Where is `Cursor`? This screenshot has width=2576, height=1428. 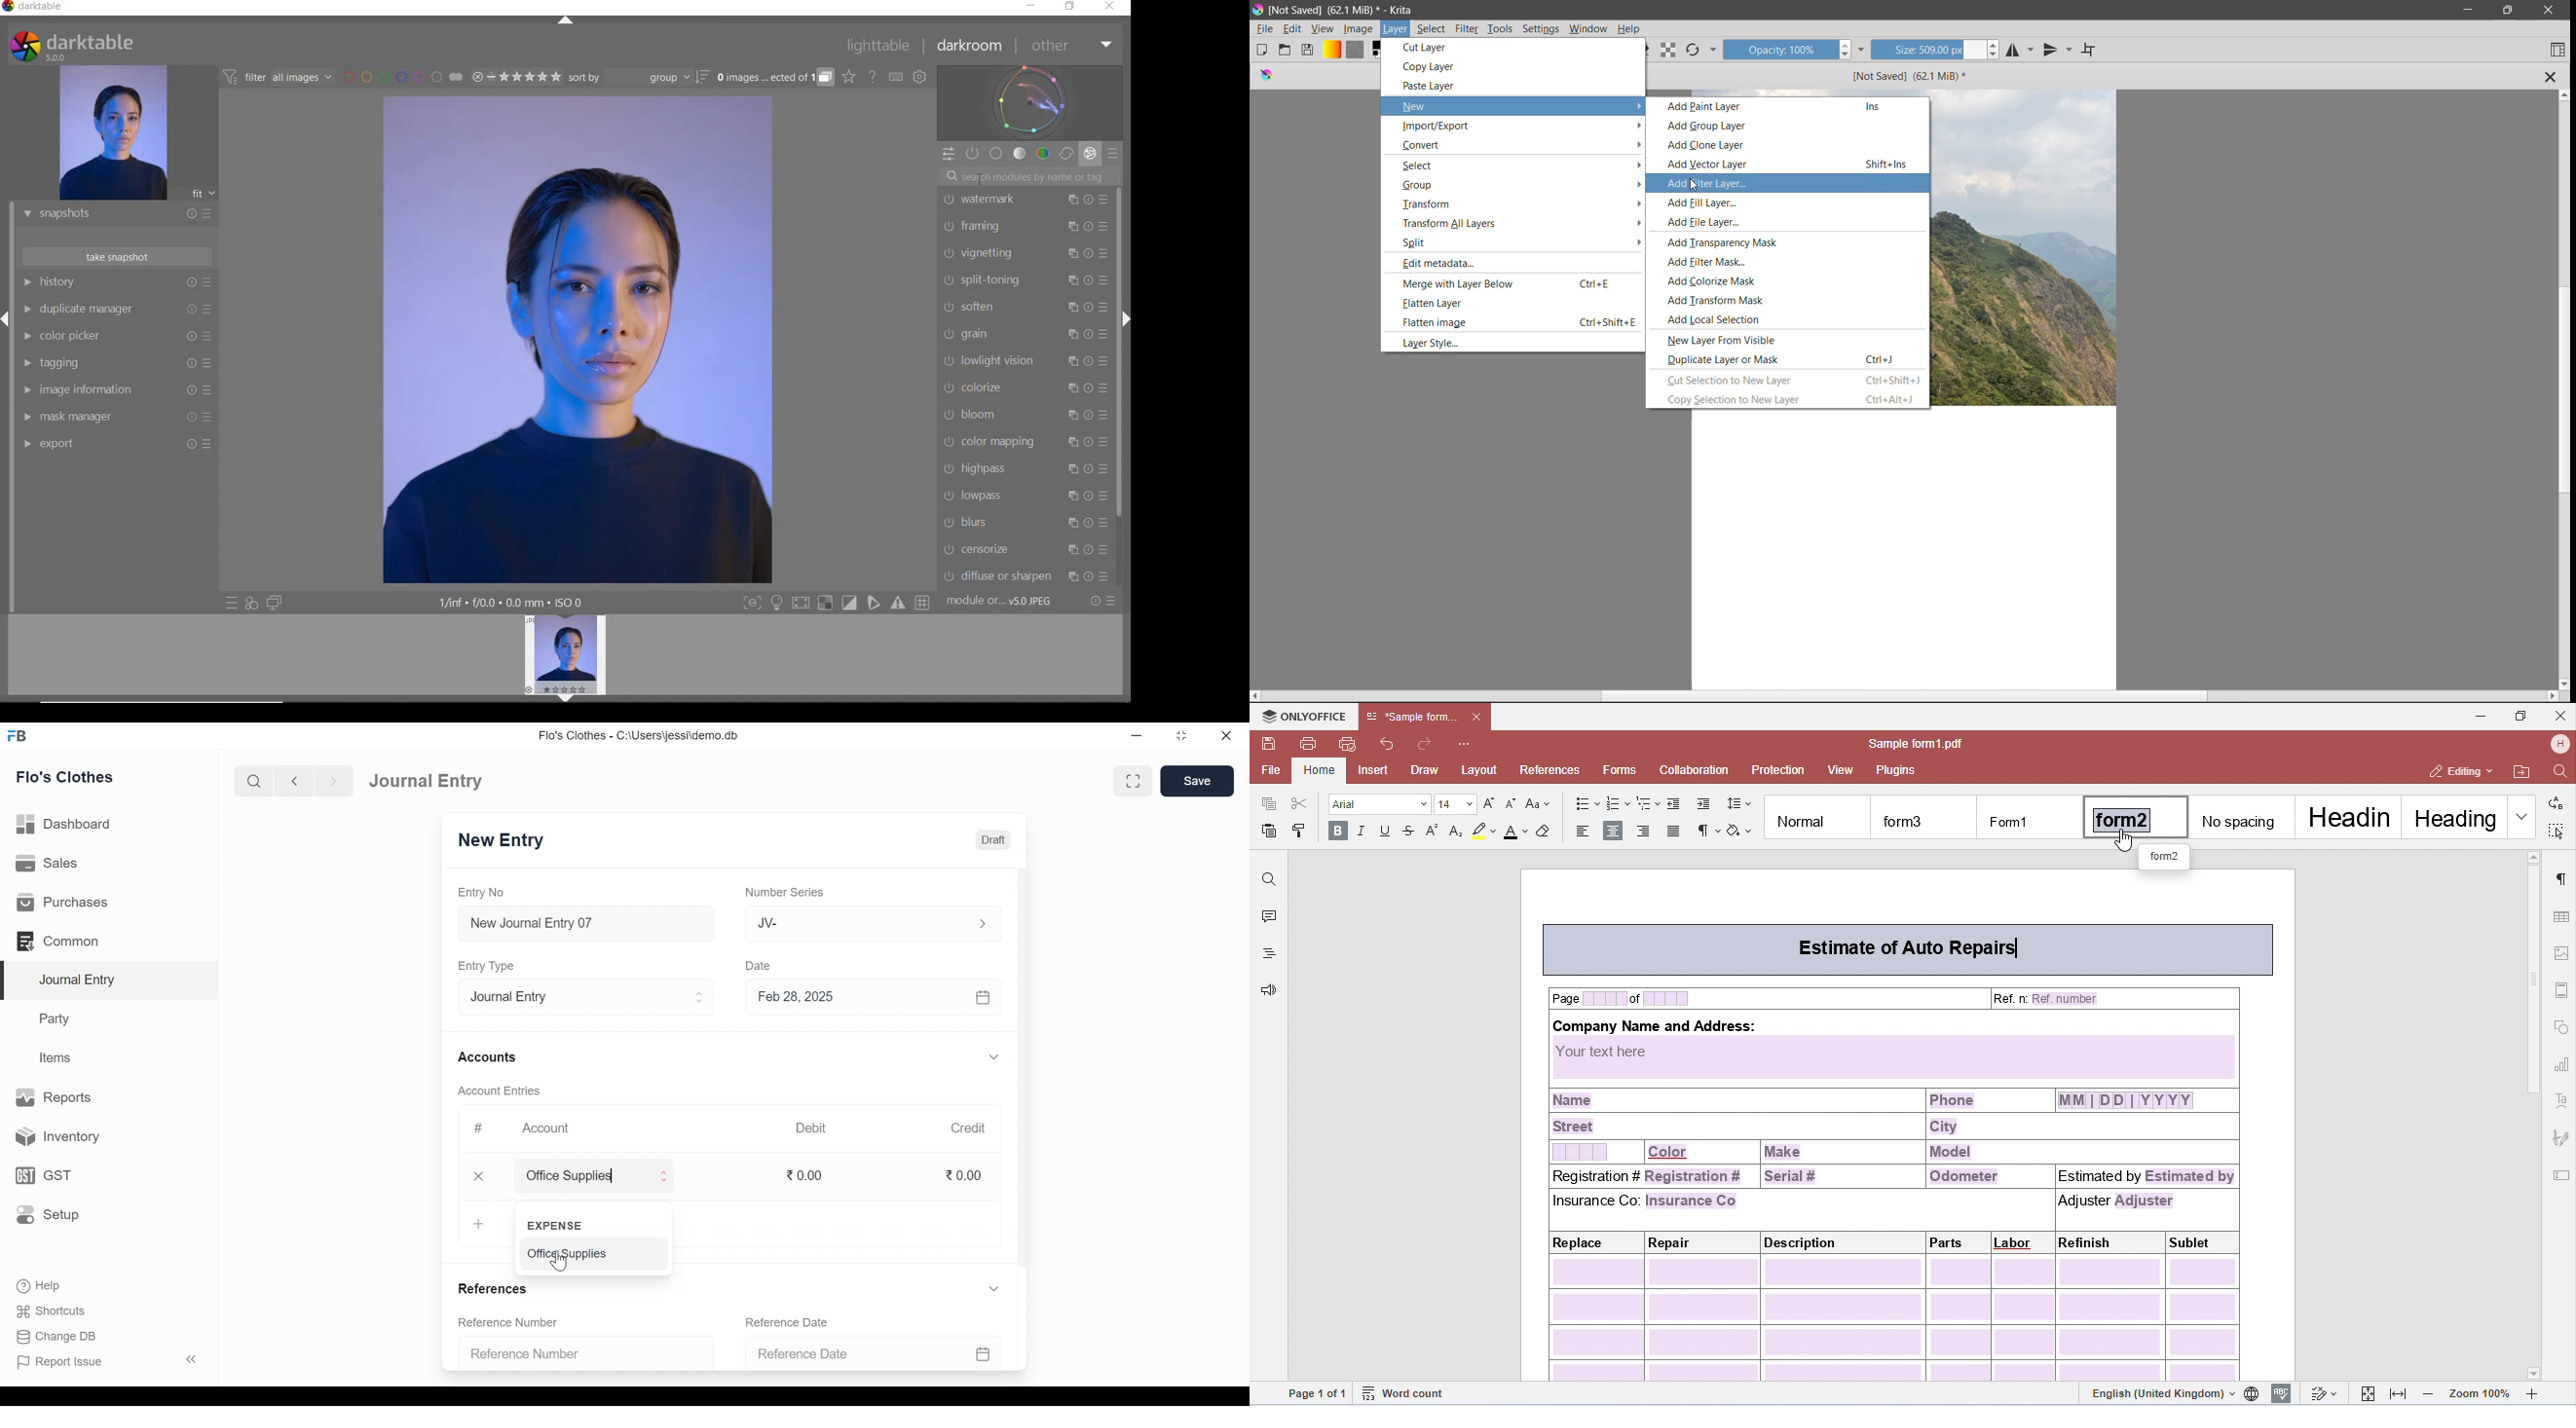 Cursor is located at coordinates (561, 1263).